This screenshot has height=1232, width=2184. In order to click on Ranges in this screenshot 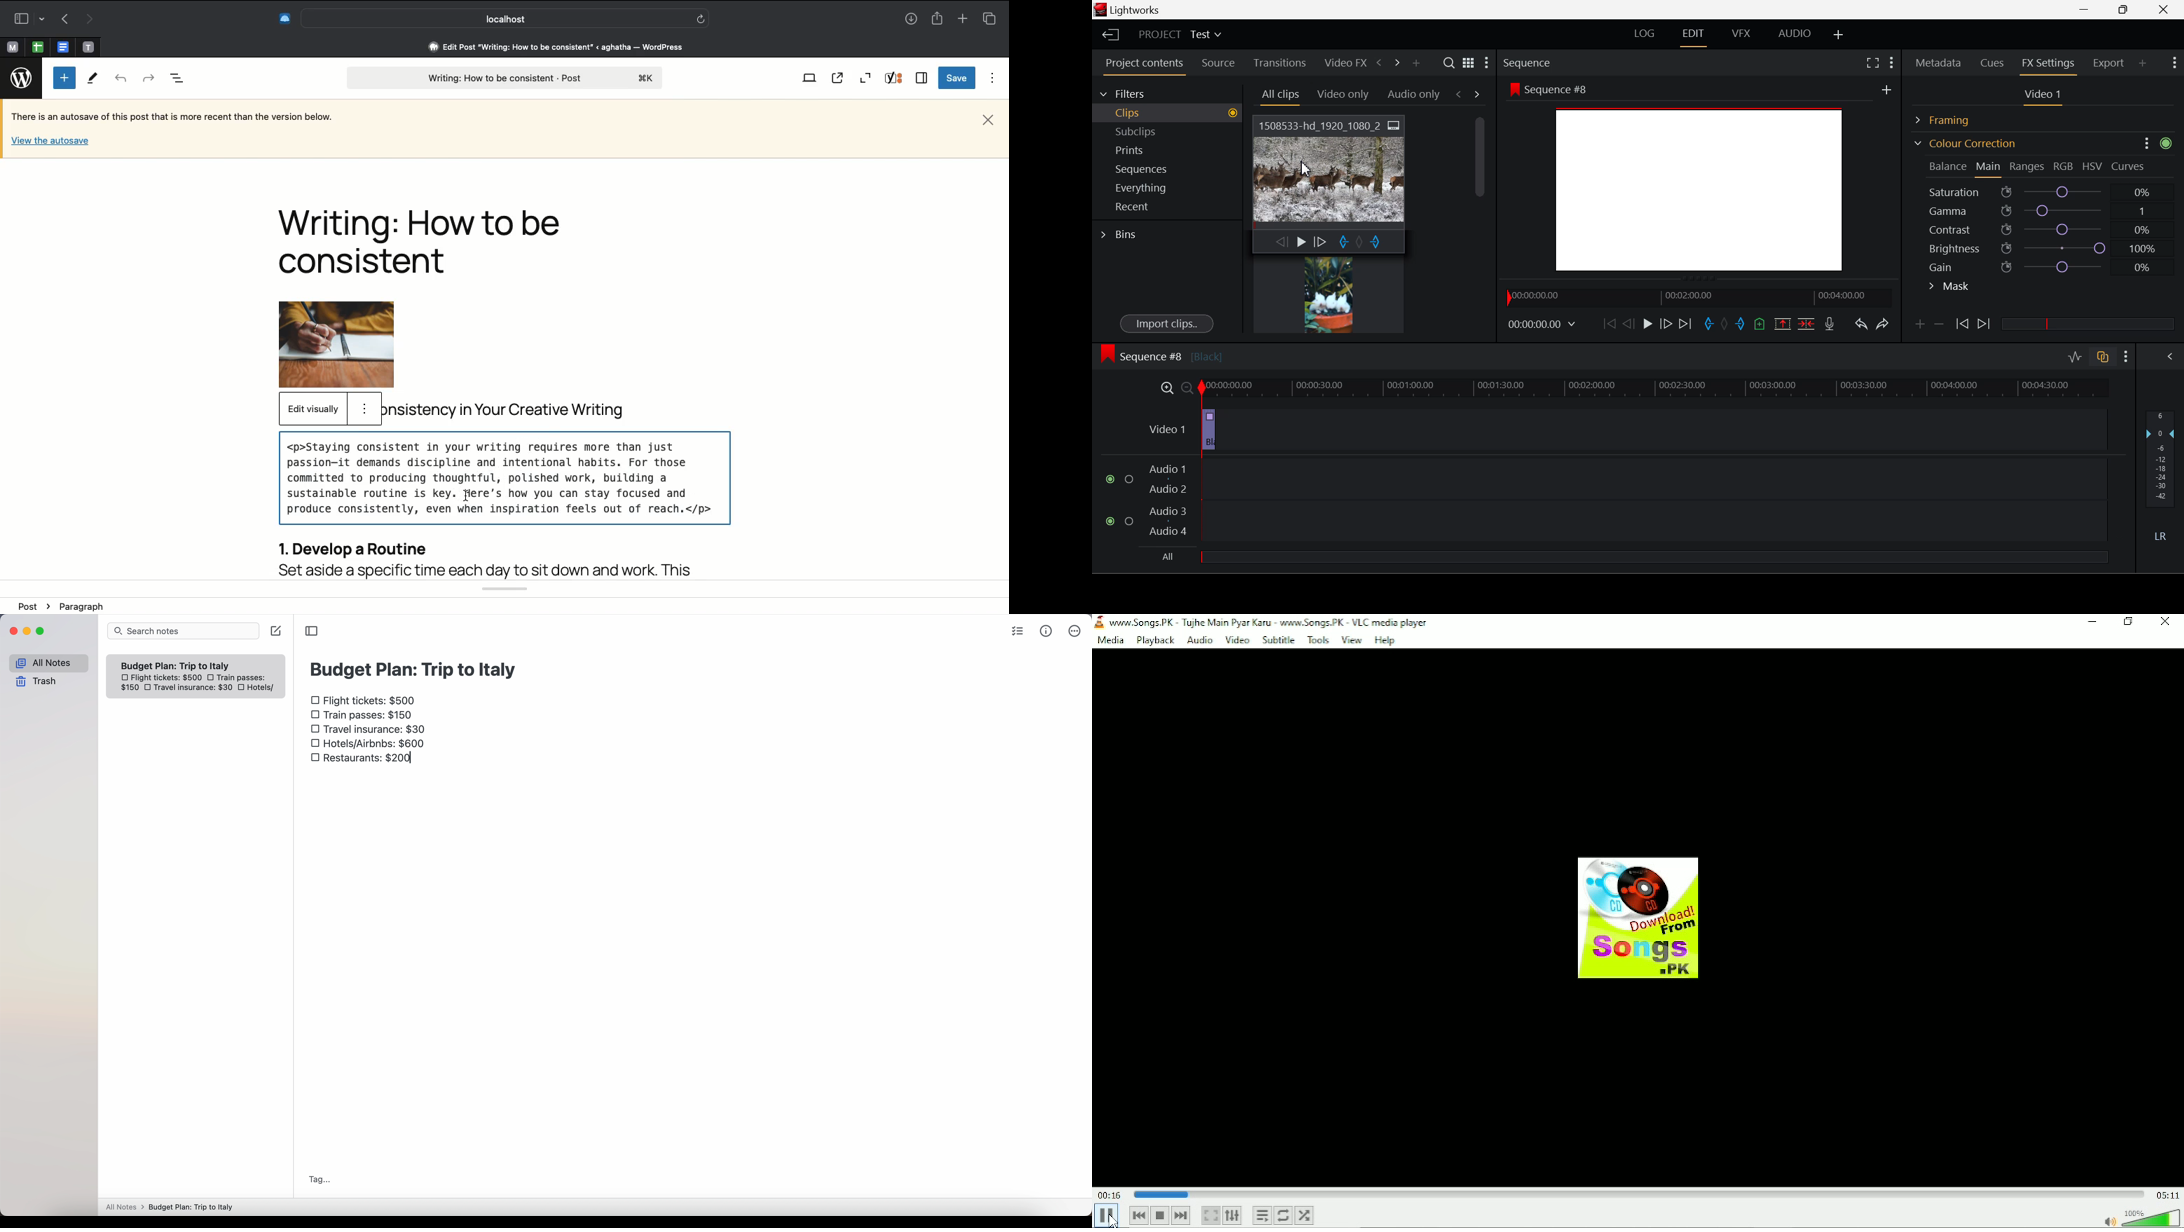, I will do `click(2027, 168)`.